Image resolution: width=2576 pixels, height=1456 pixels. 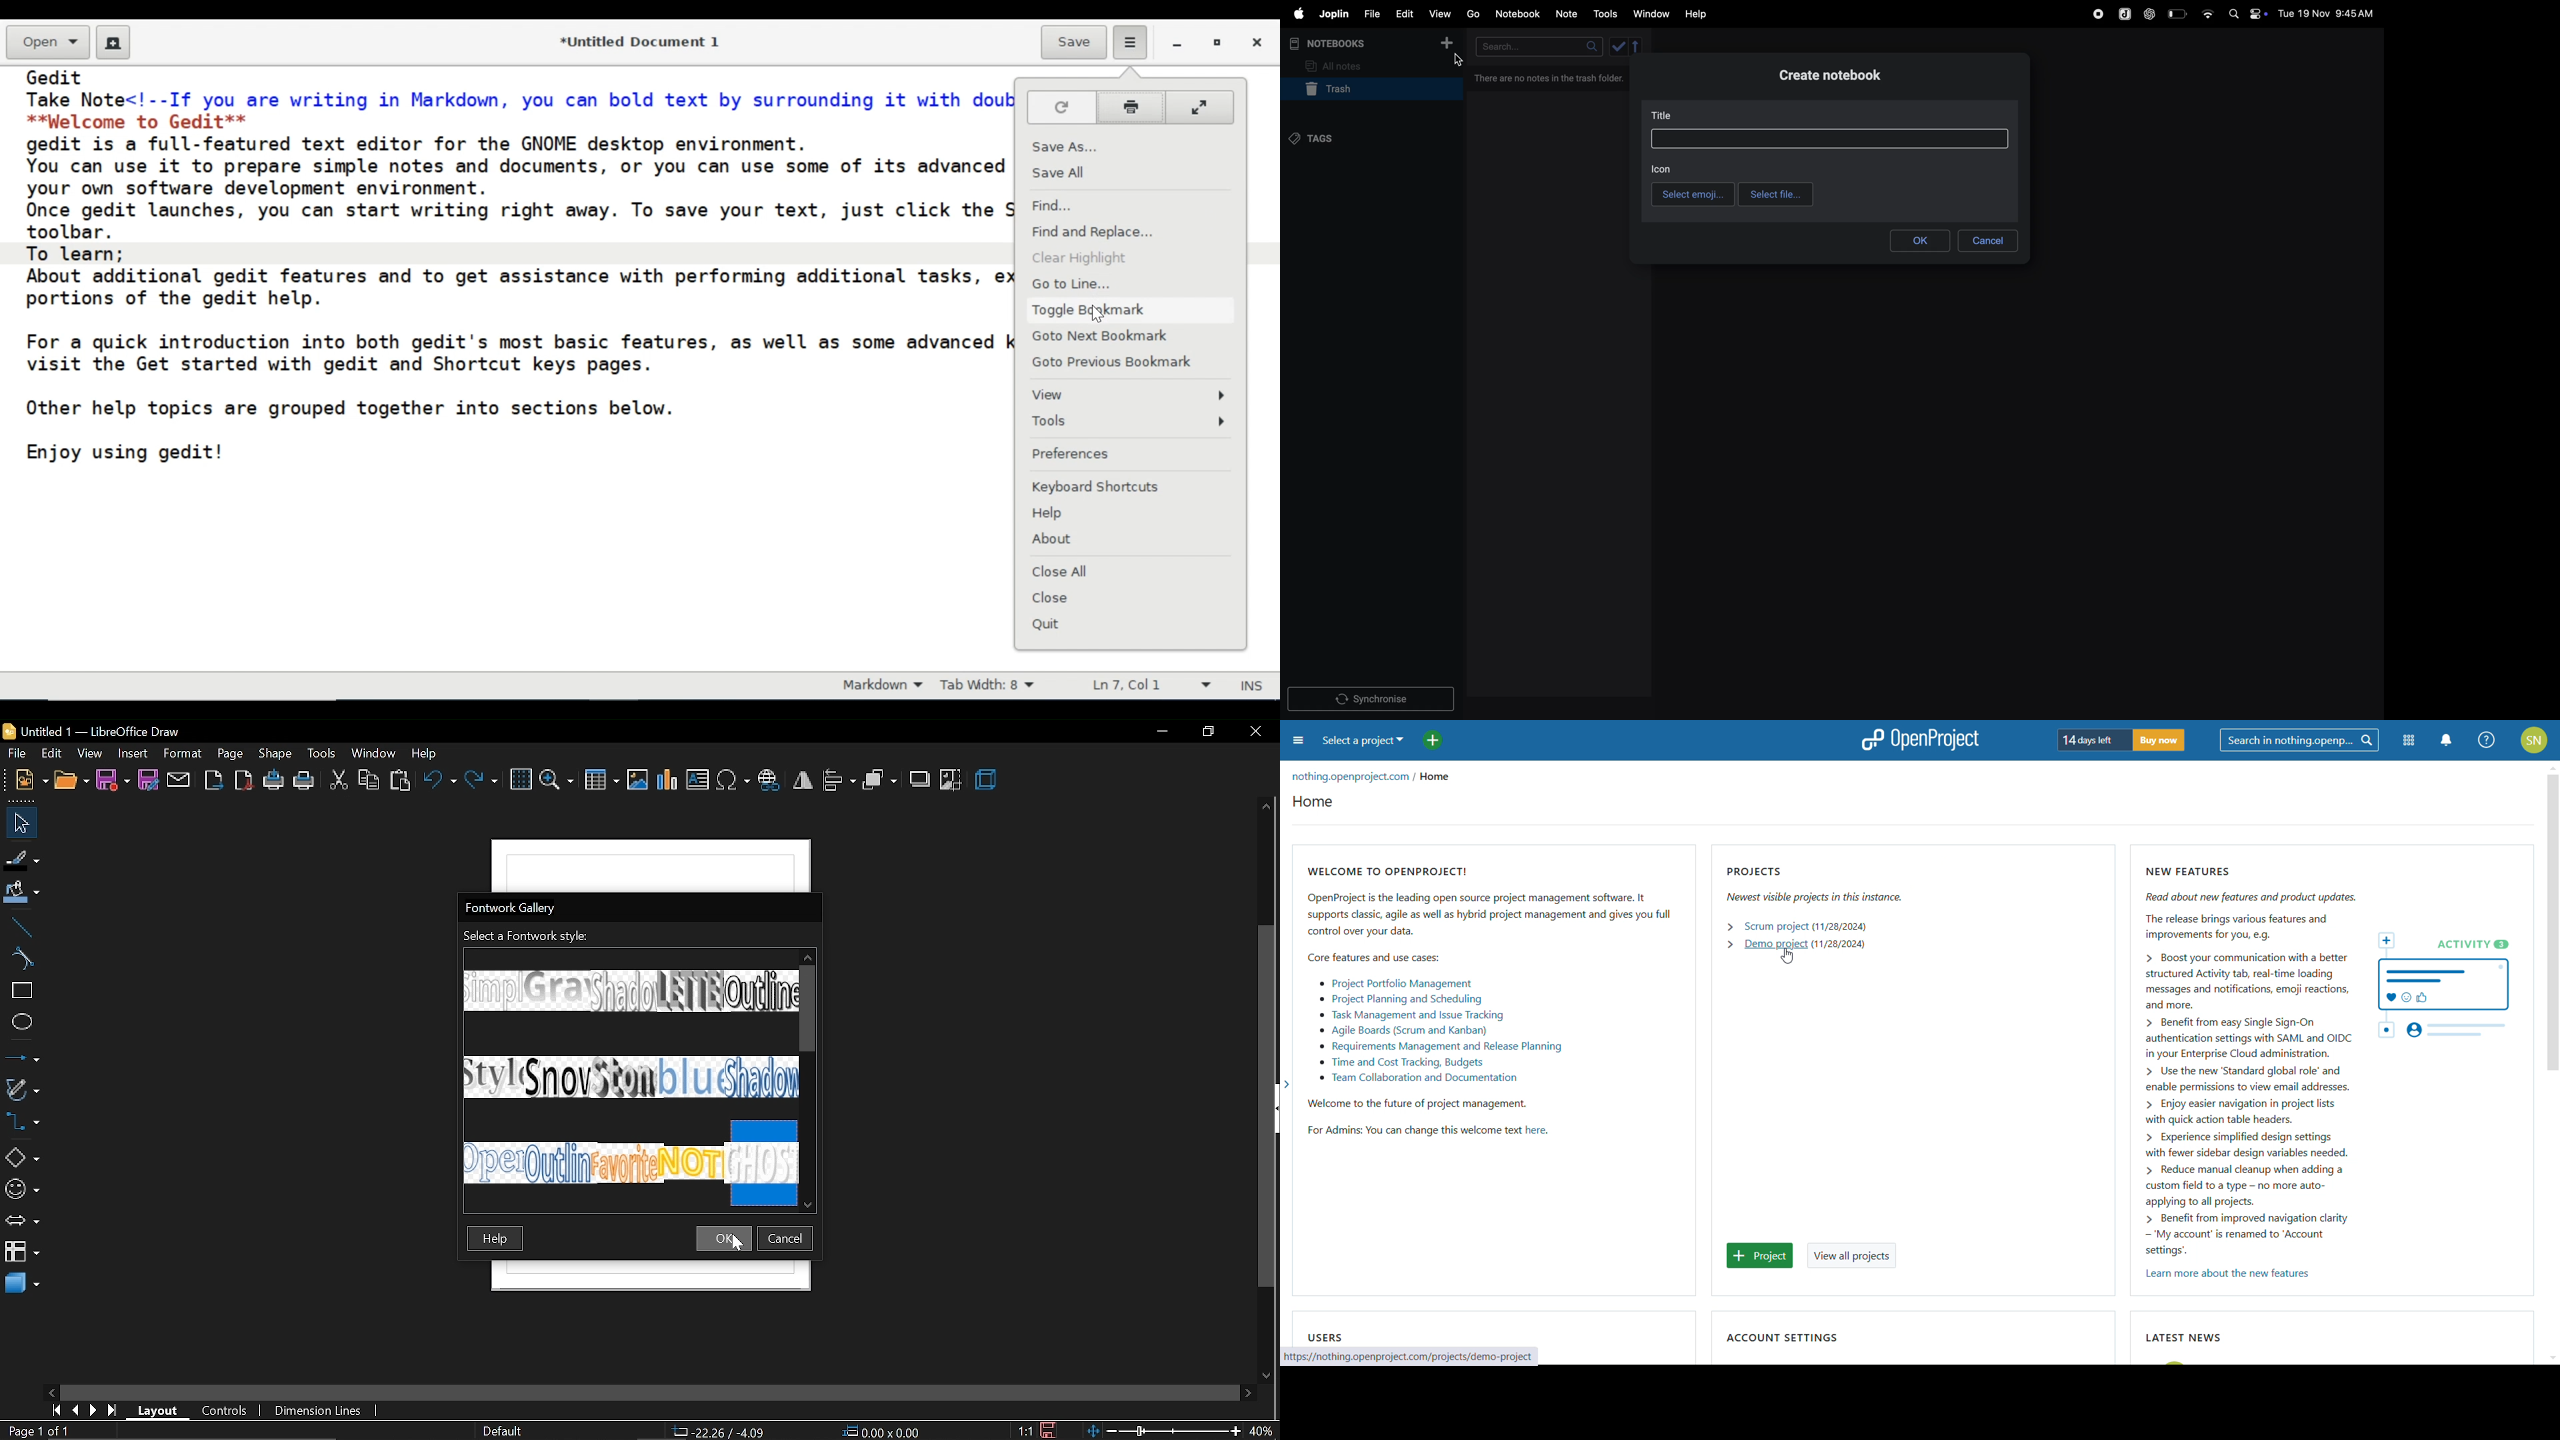 I want to click on ellipse, so click(x=20, y=1022).